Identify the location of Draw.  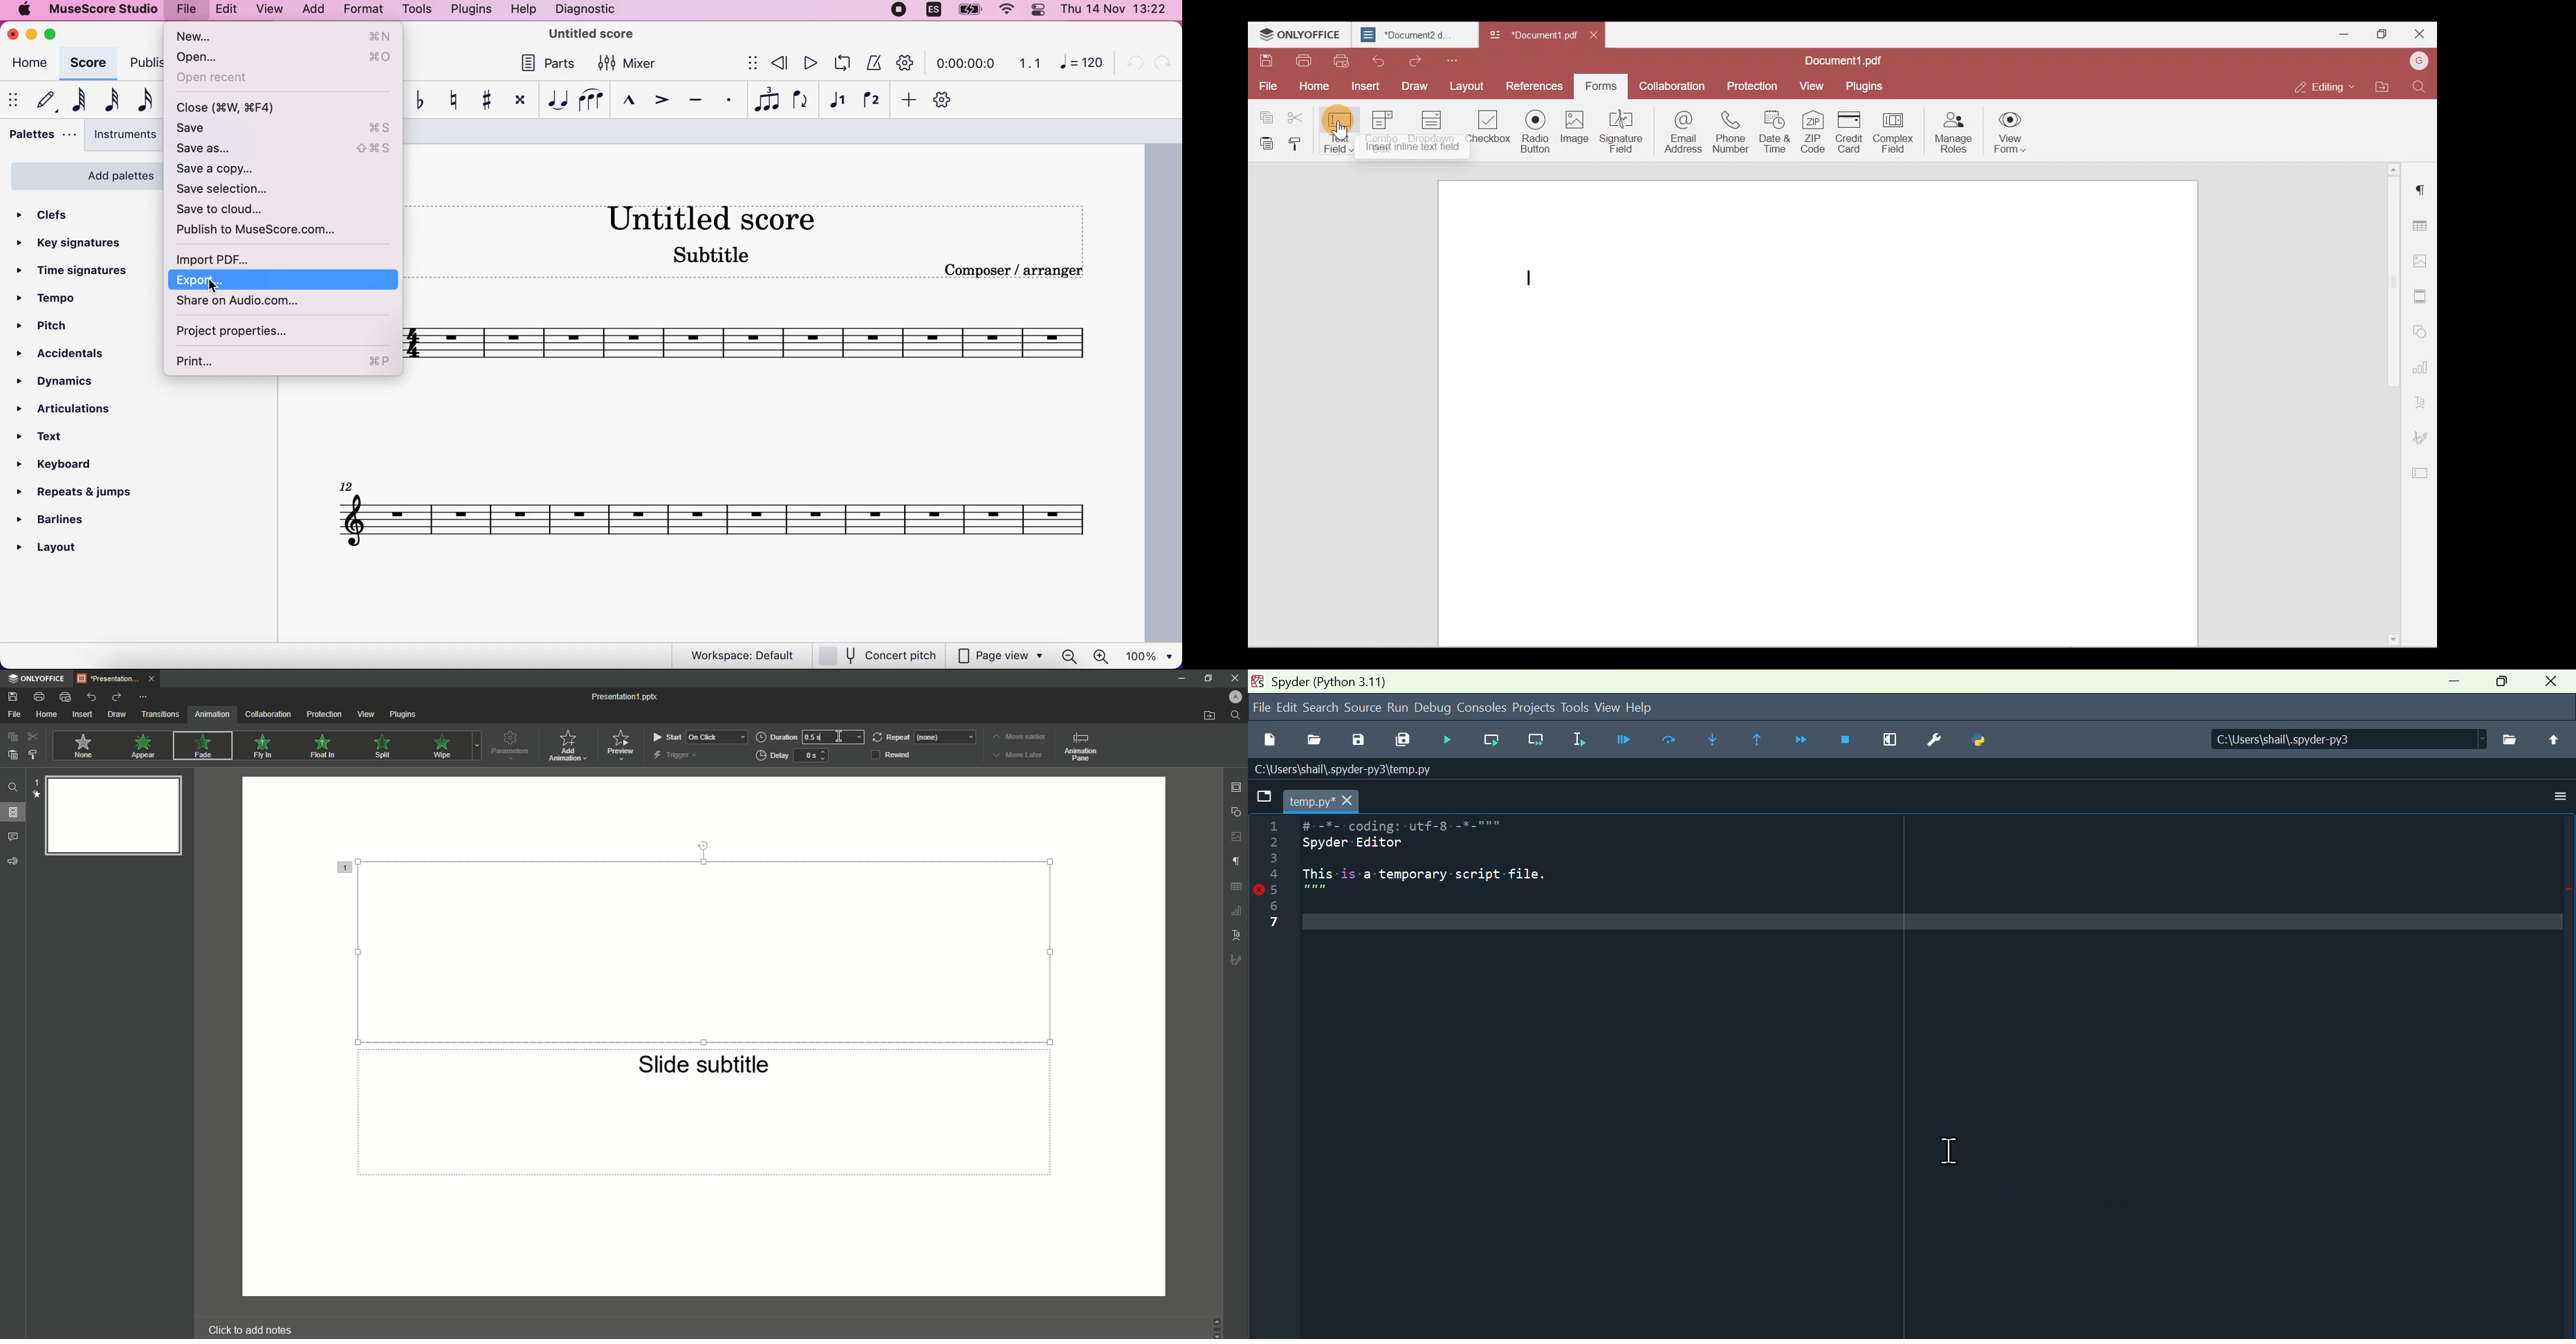
(118, 714).